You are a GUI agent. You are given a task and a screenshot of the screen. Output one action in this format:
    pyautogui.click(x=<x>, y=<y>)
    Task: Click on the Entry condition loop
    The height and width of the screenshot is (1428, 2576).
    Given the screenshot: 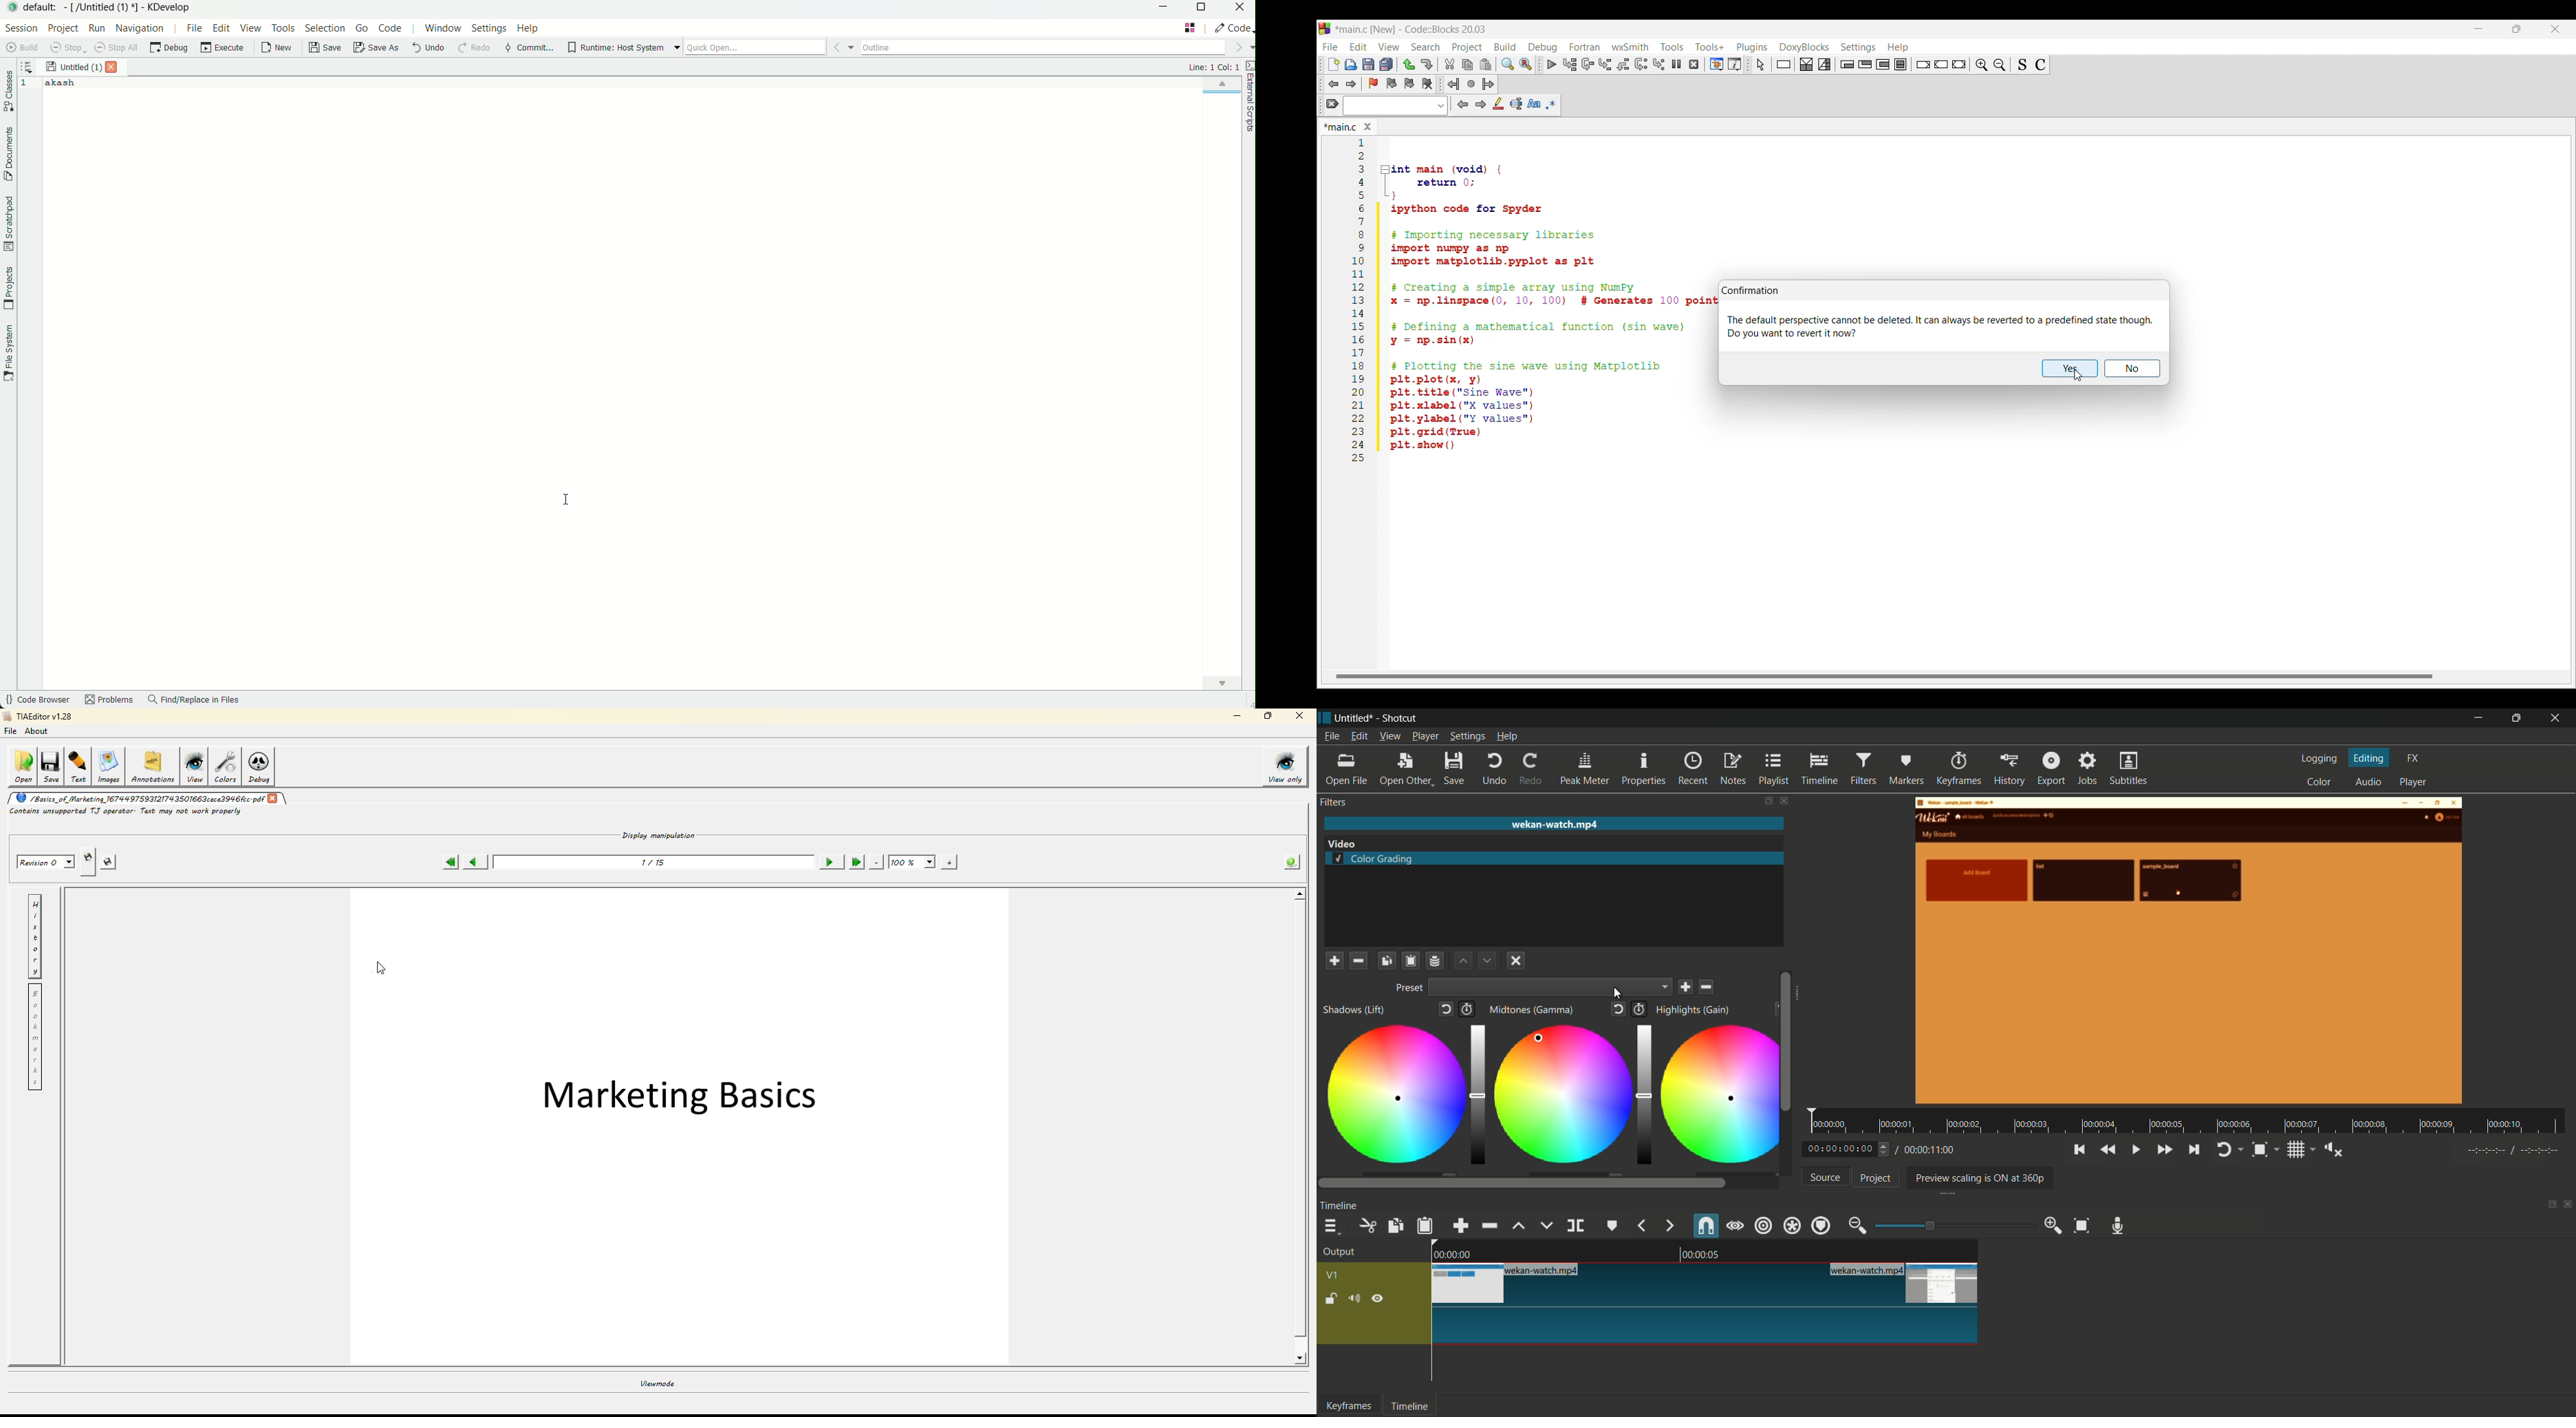 What is the action you would take?
    pyautogui.click(x=1847, y=64)
    